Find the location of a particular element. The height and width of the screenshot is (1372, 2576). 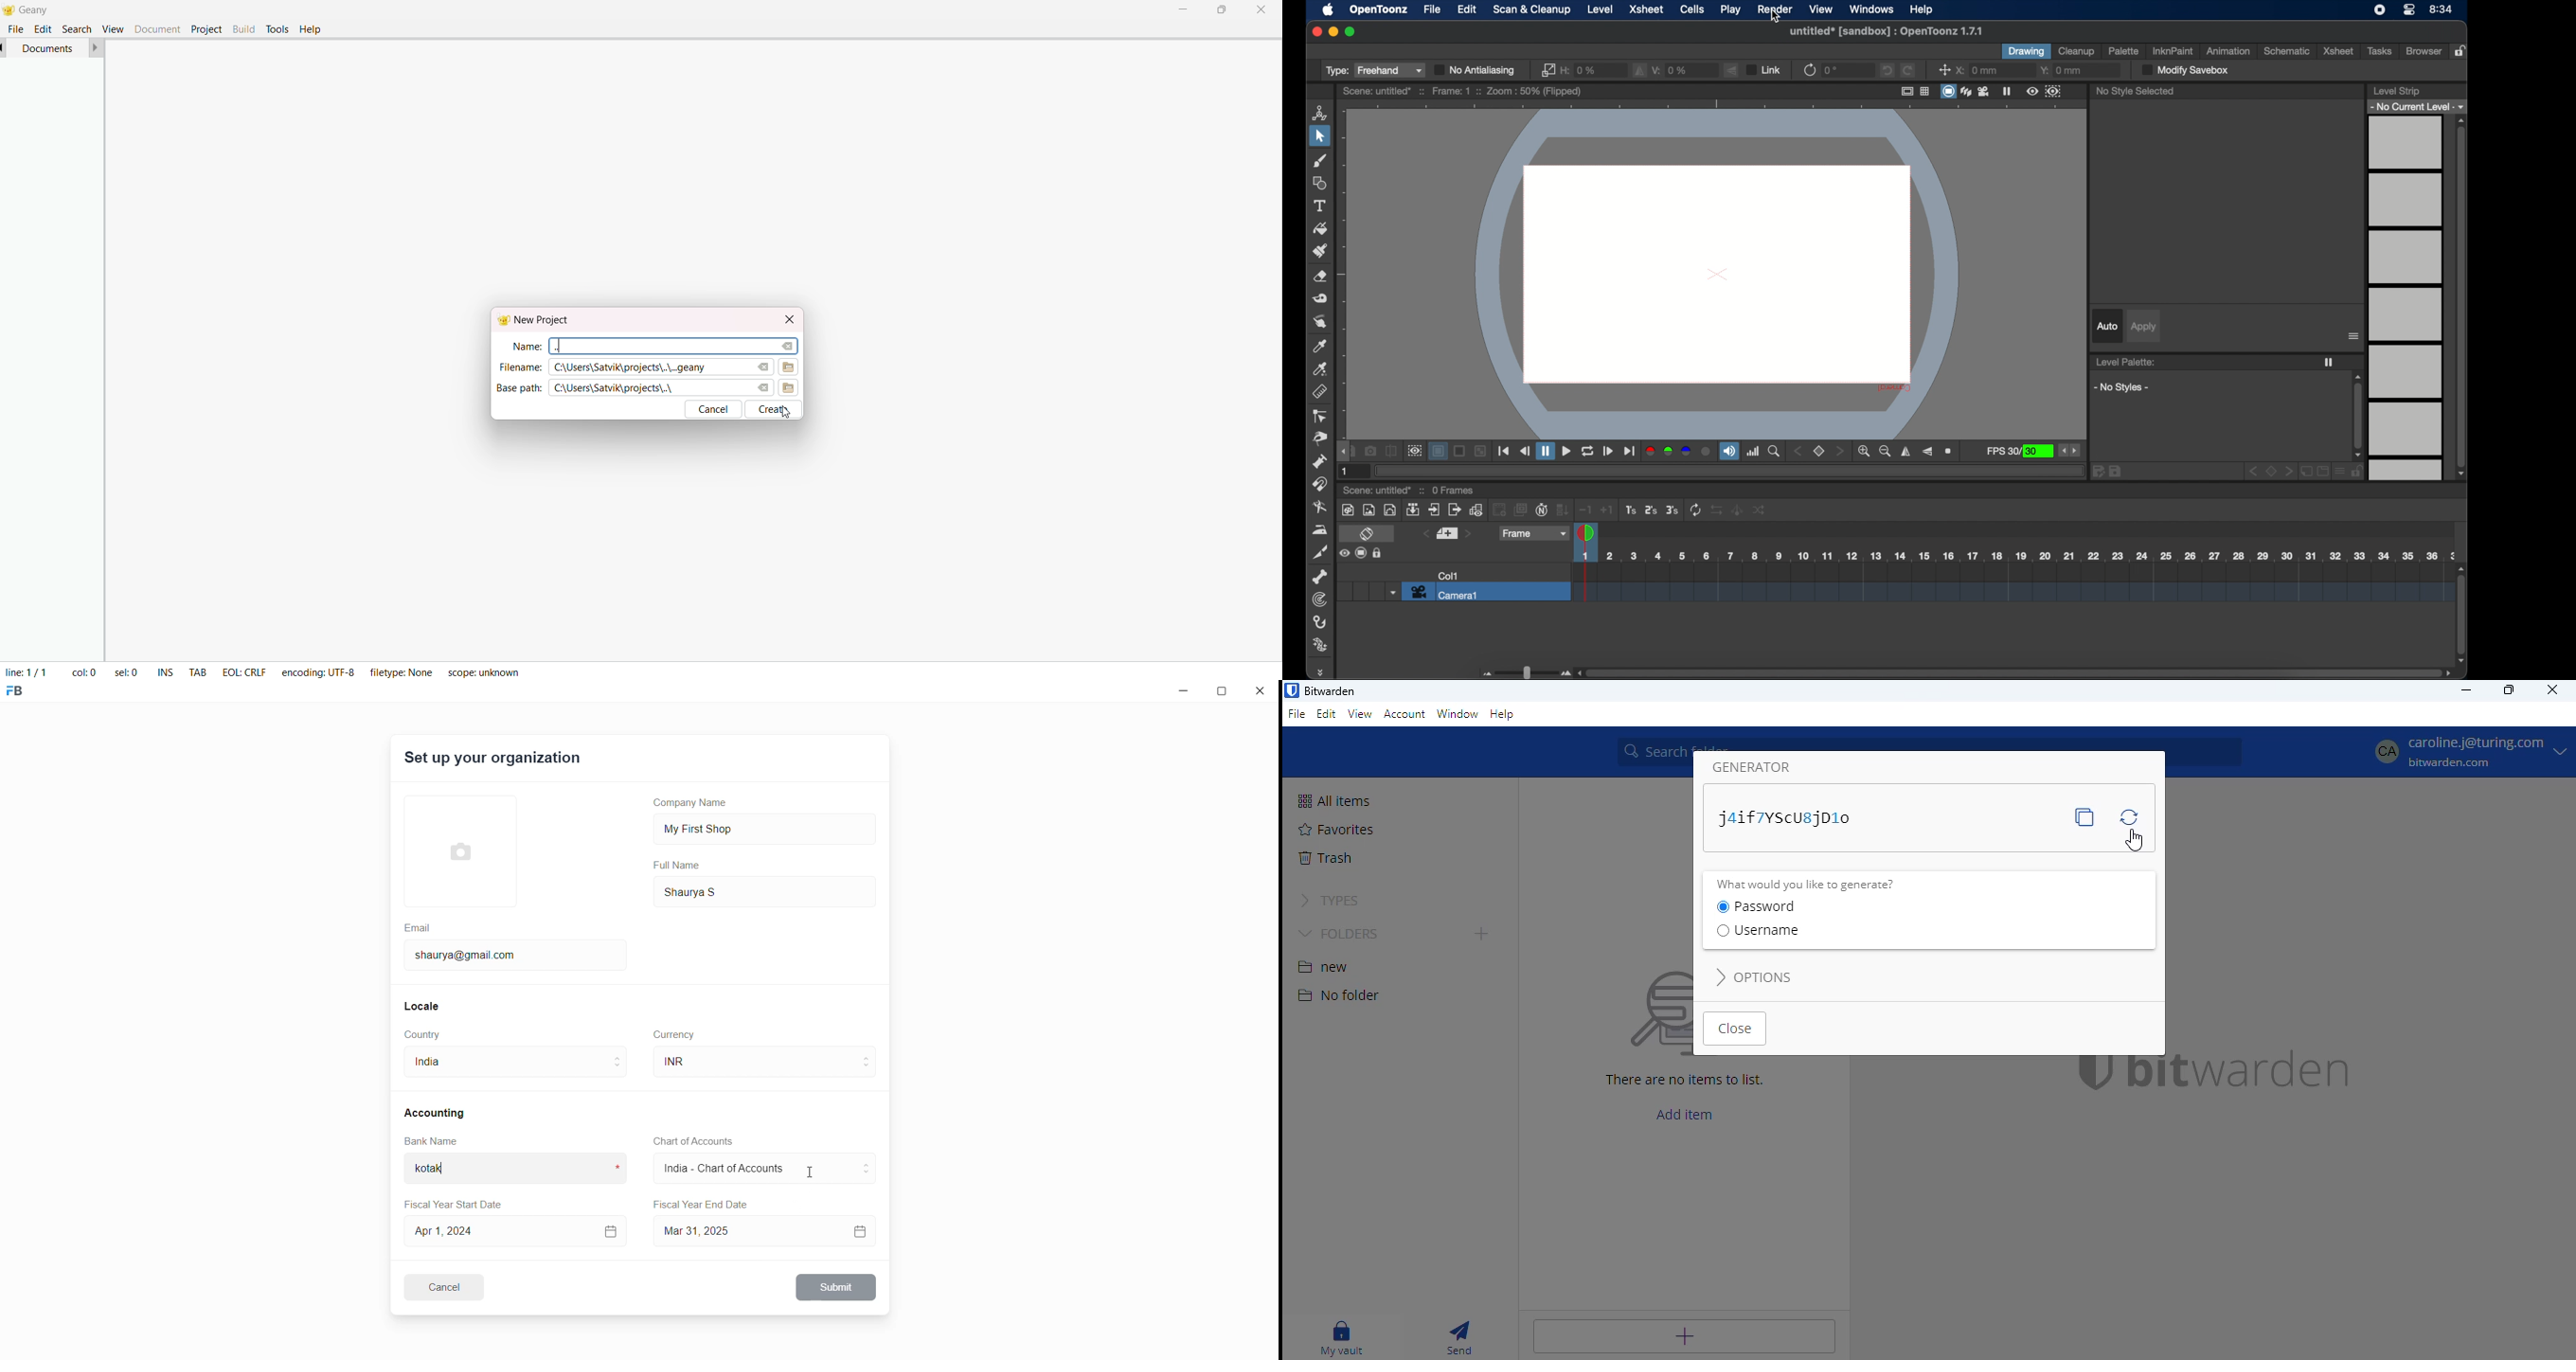

line 1/1 is located at coordinates (31, 671).